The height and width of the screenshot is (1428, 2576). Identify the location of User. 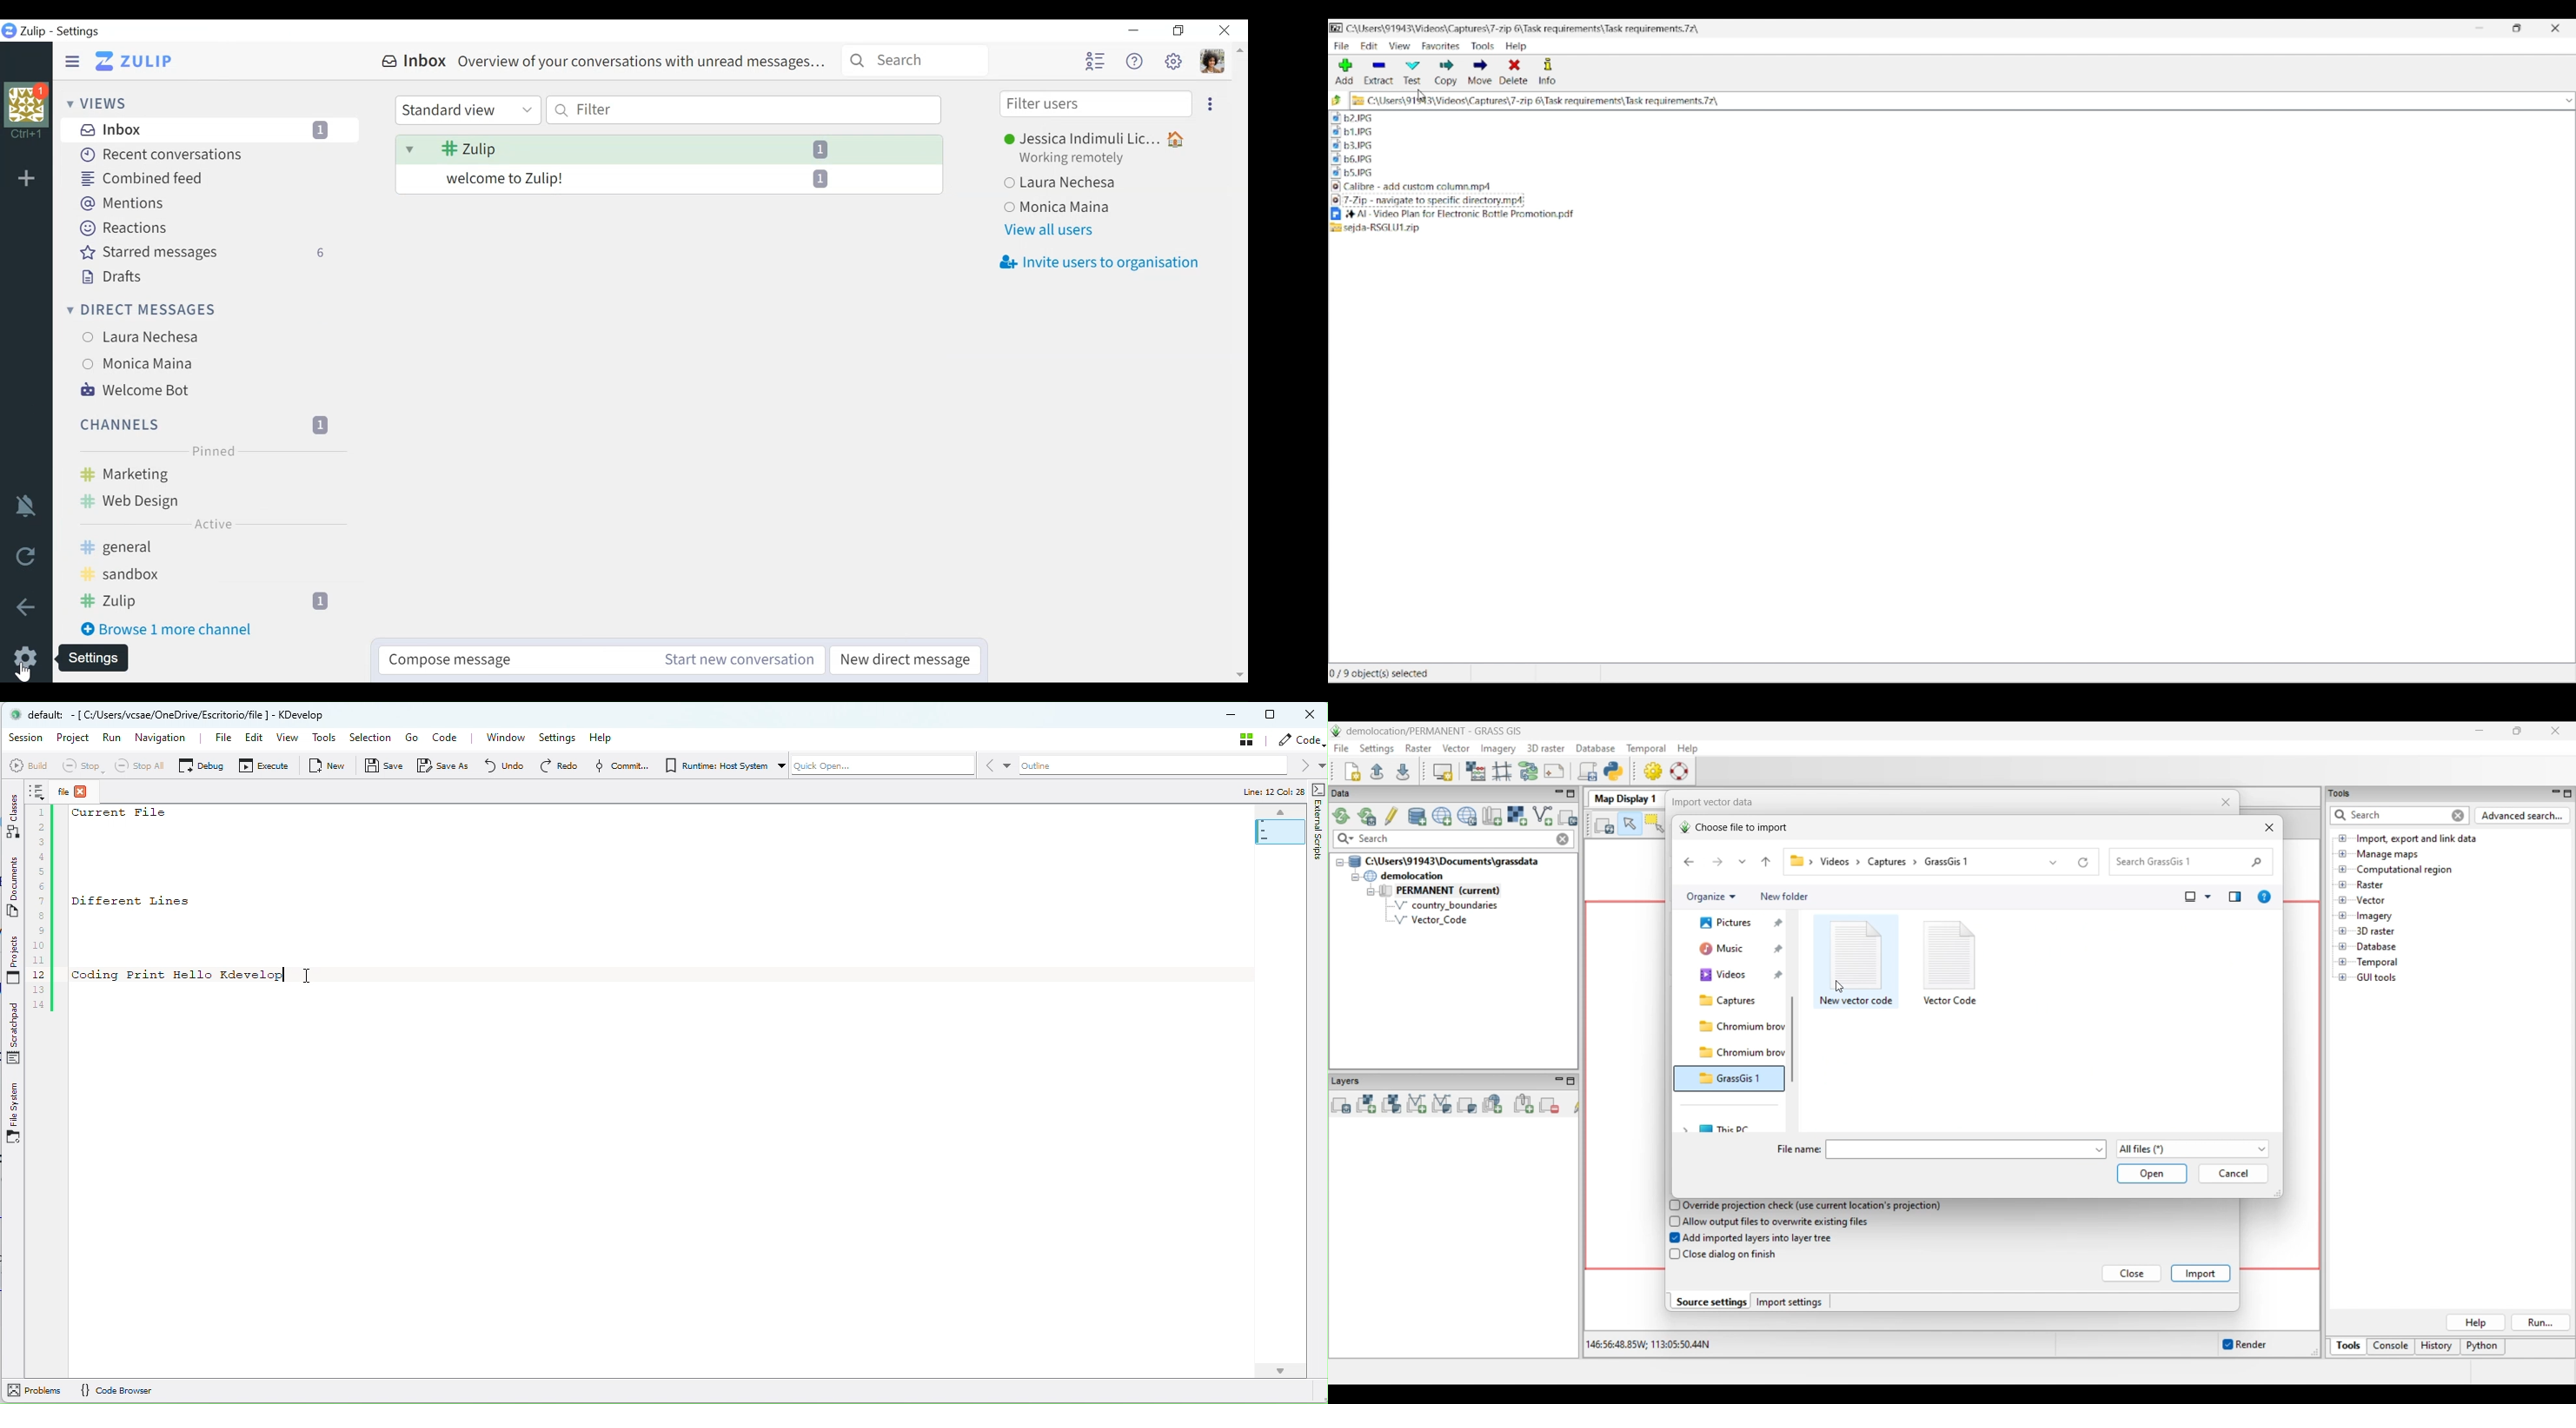
(1096, 139).